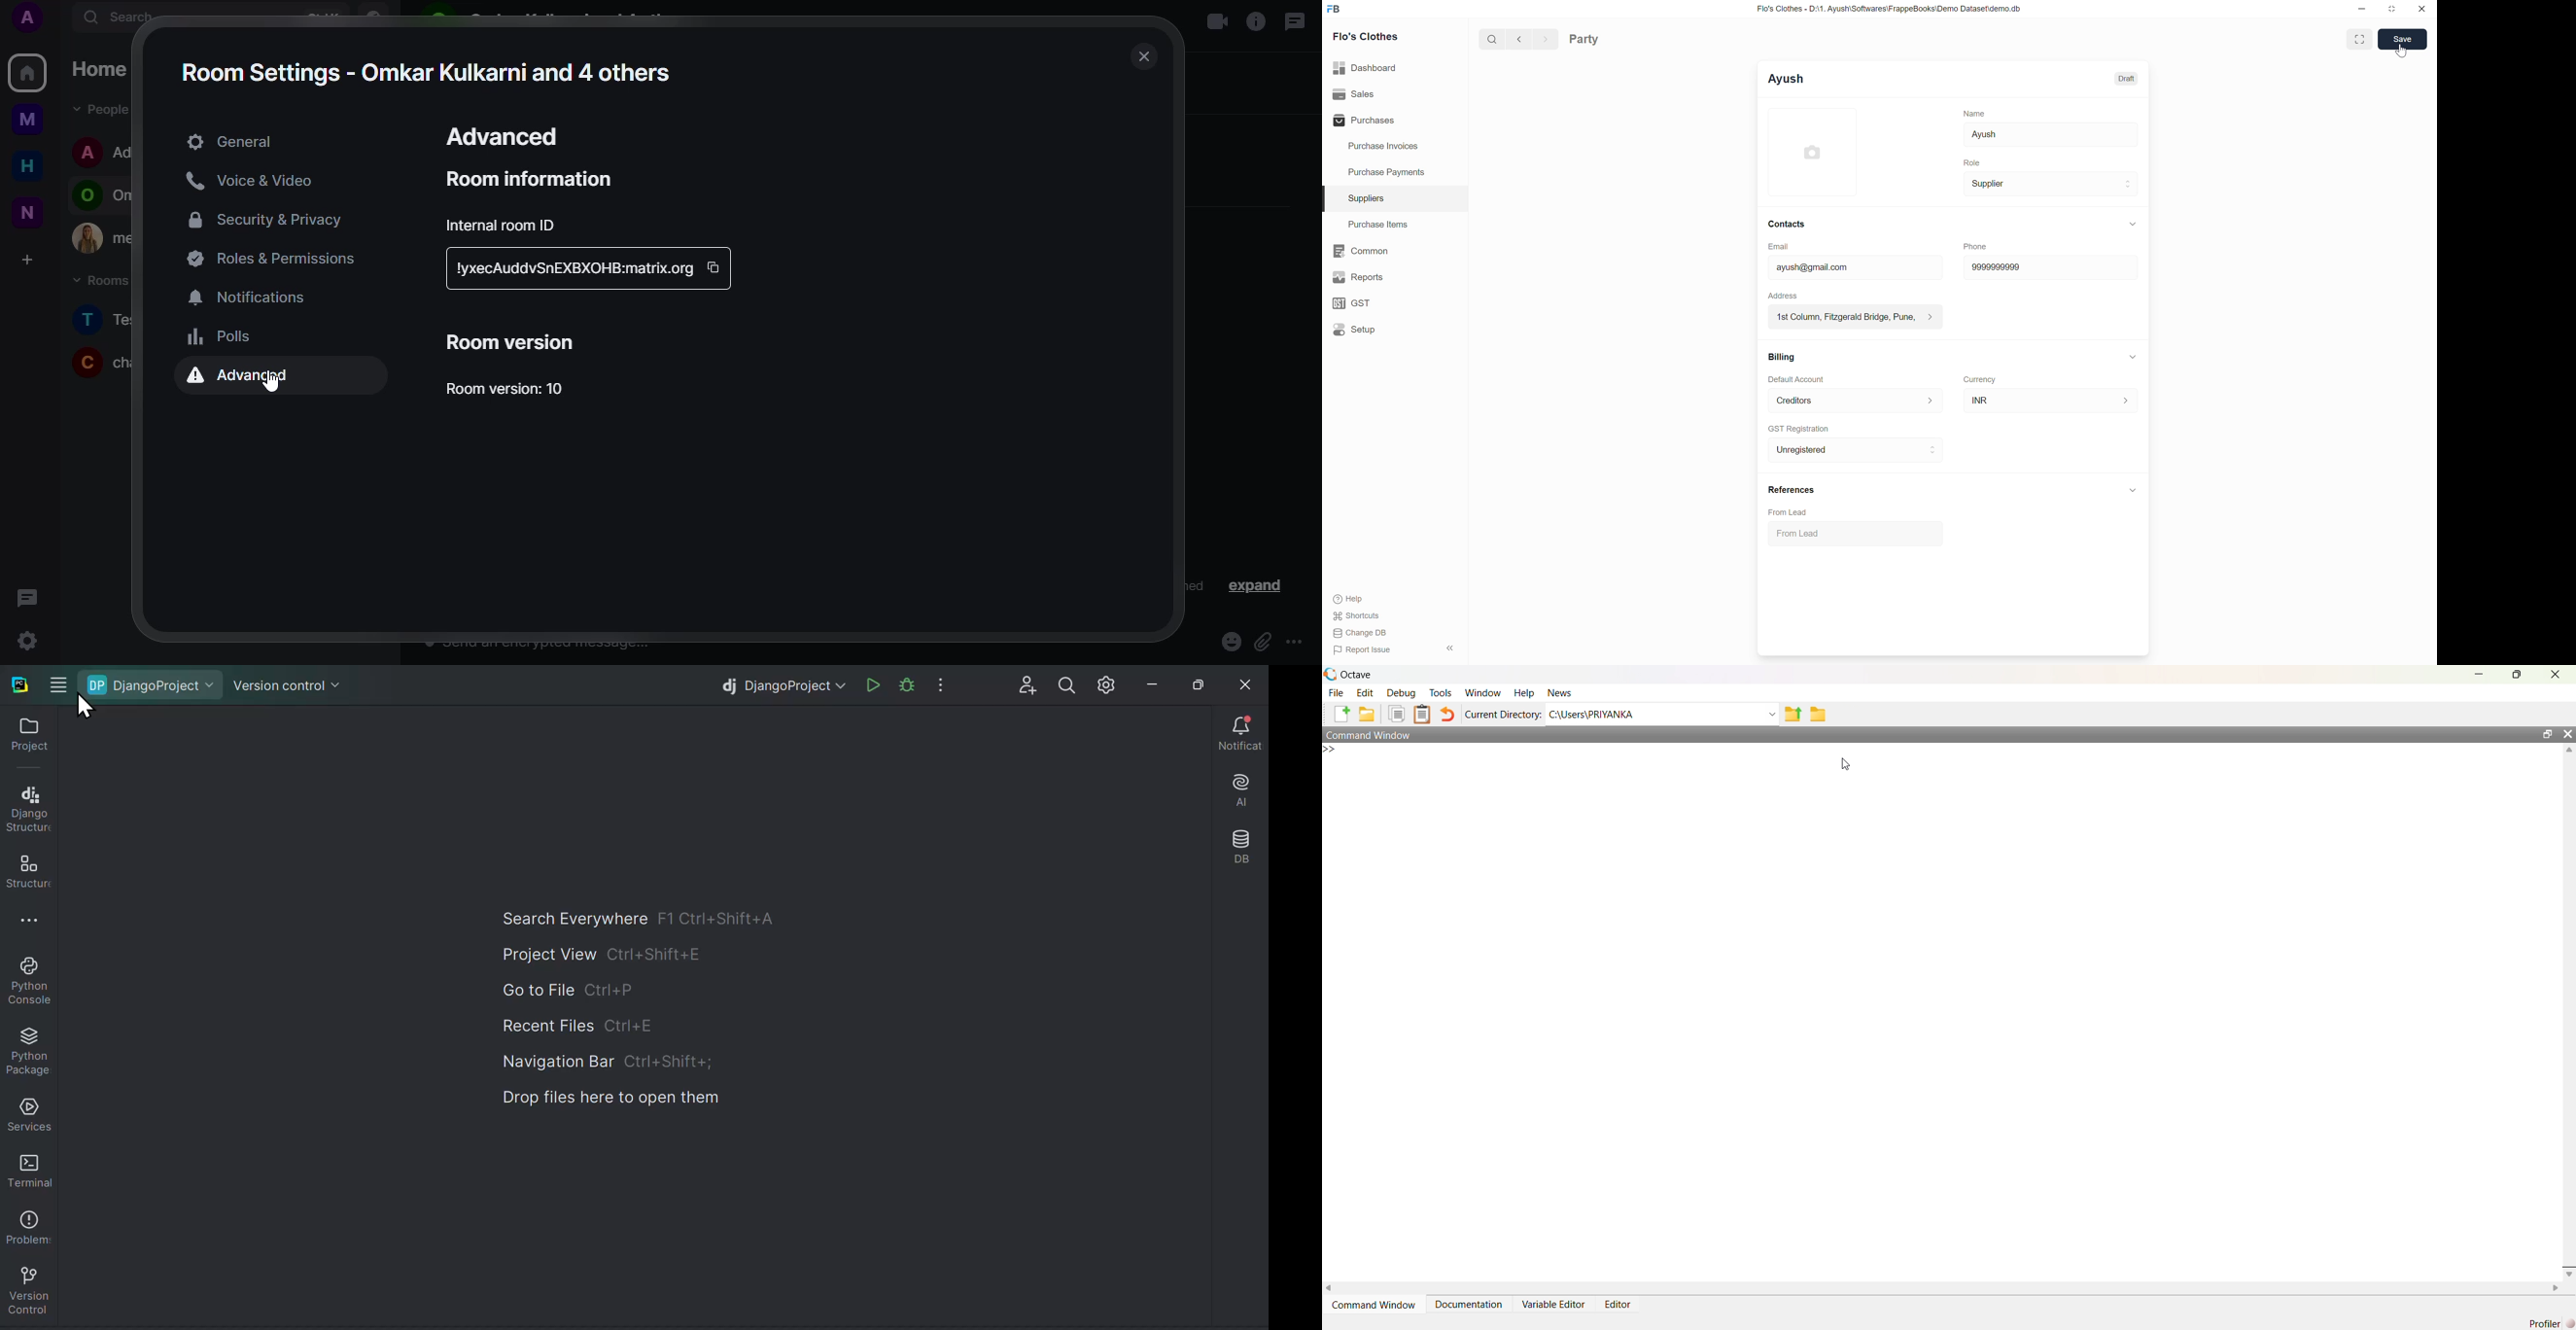  Describe the element at coordinates (2051, 400) in the screenshot. I see `INR` at that location.